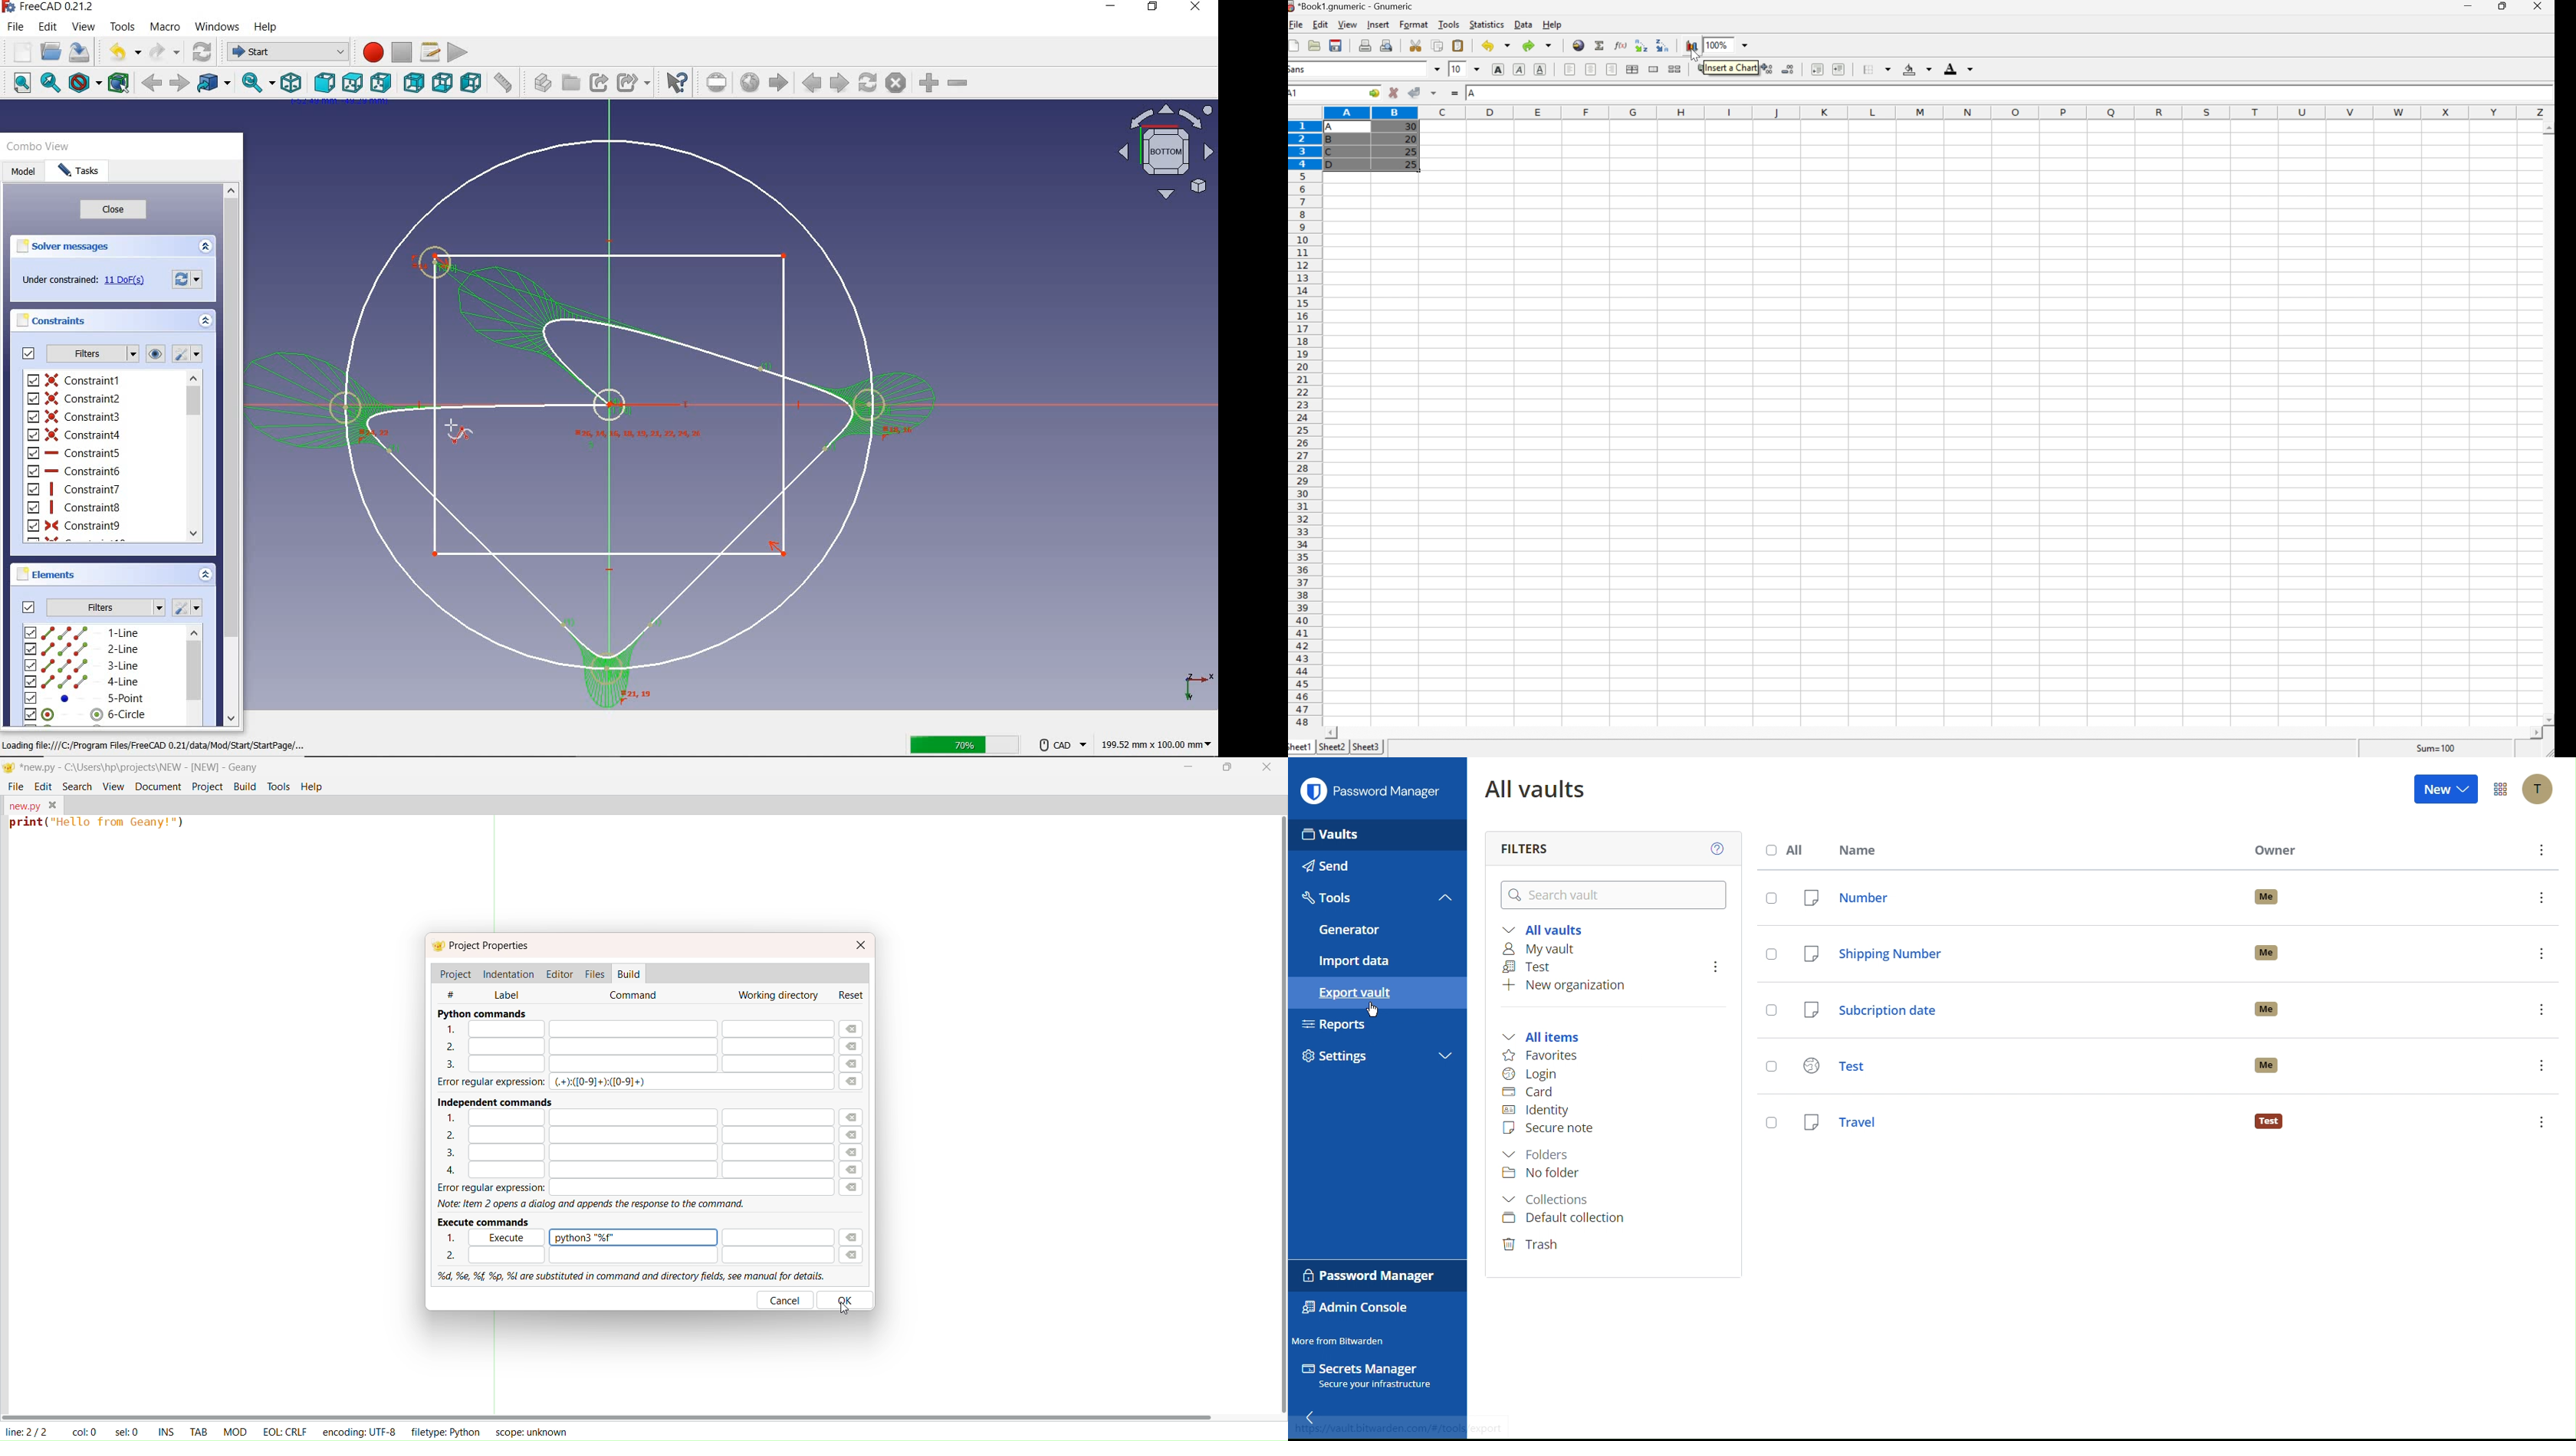 The image size is (2576, 1456). I want to click on Accept Changes, so click(1413, 92).